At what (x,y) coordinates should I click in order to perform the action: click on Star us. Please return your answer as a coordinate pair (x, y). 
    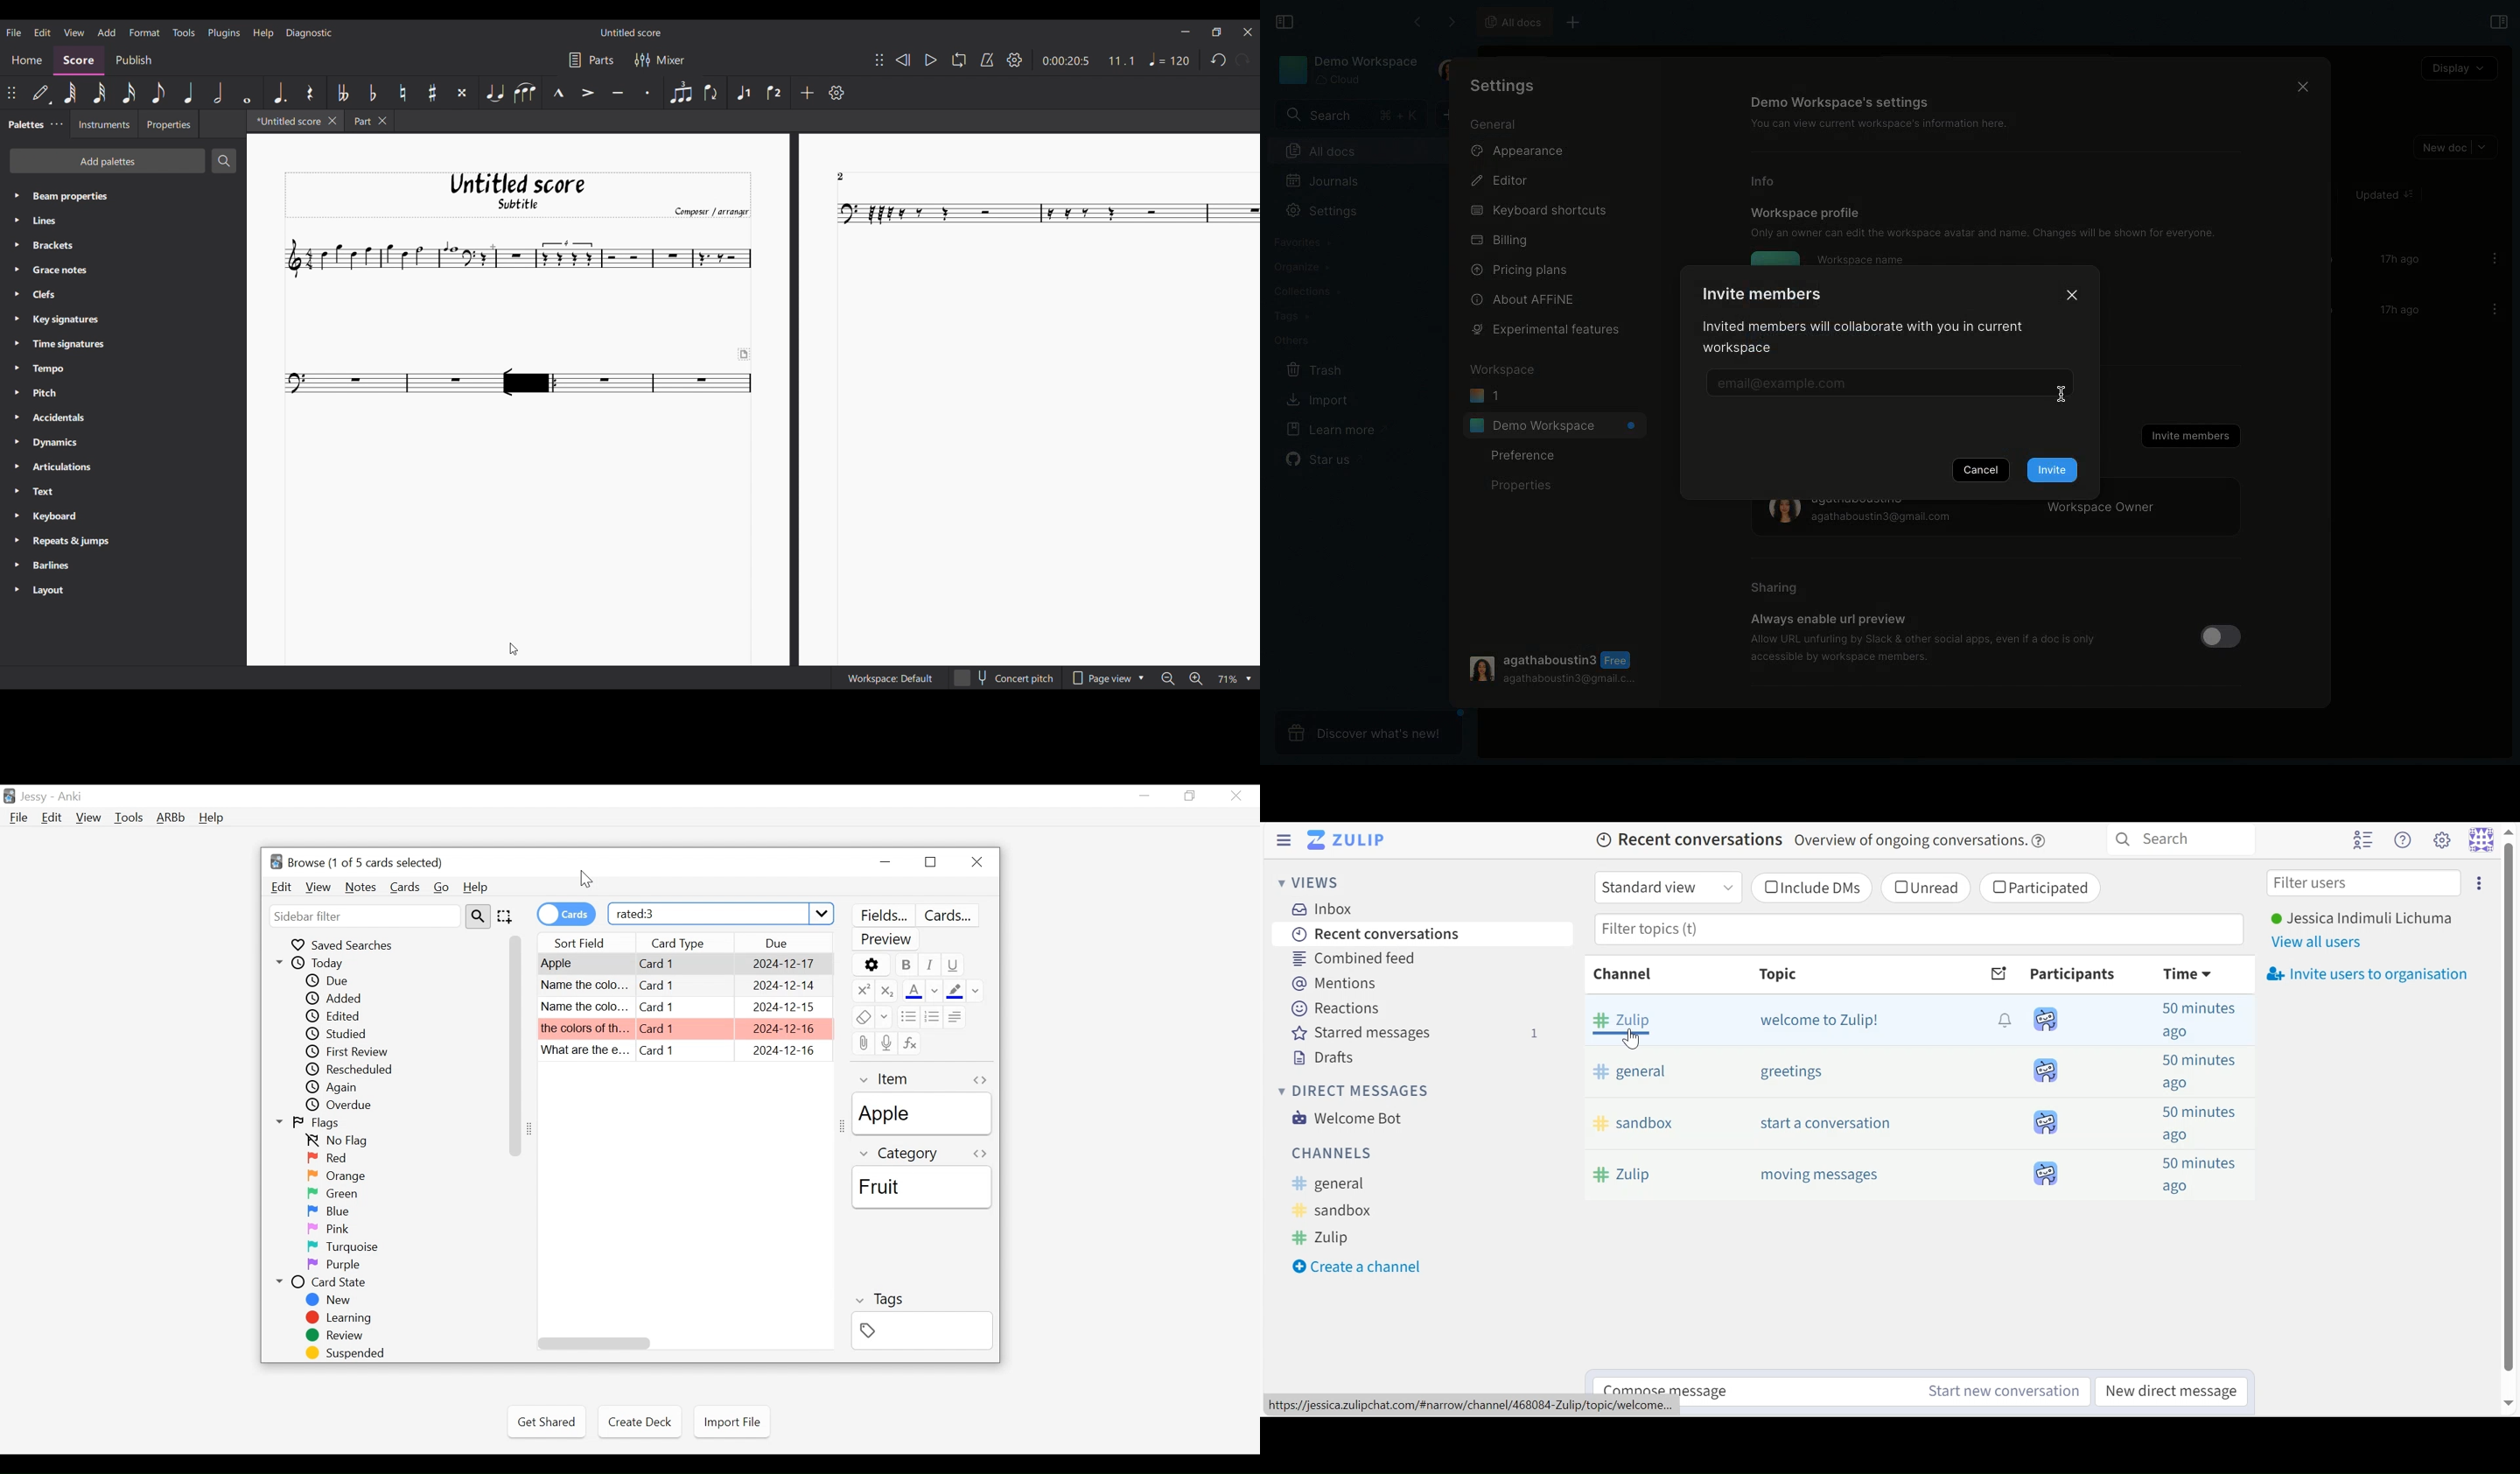
    Looking at the image, I should click on (1325, 459).